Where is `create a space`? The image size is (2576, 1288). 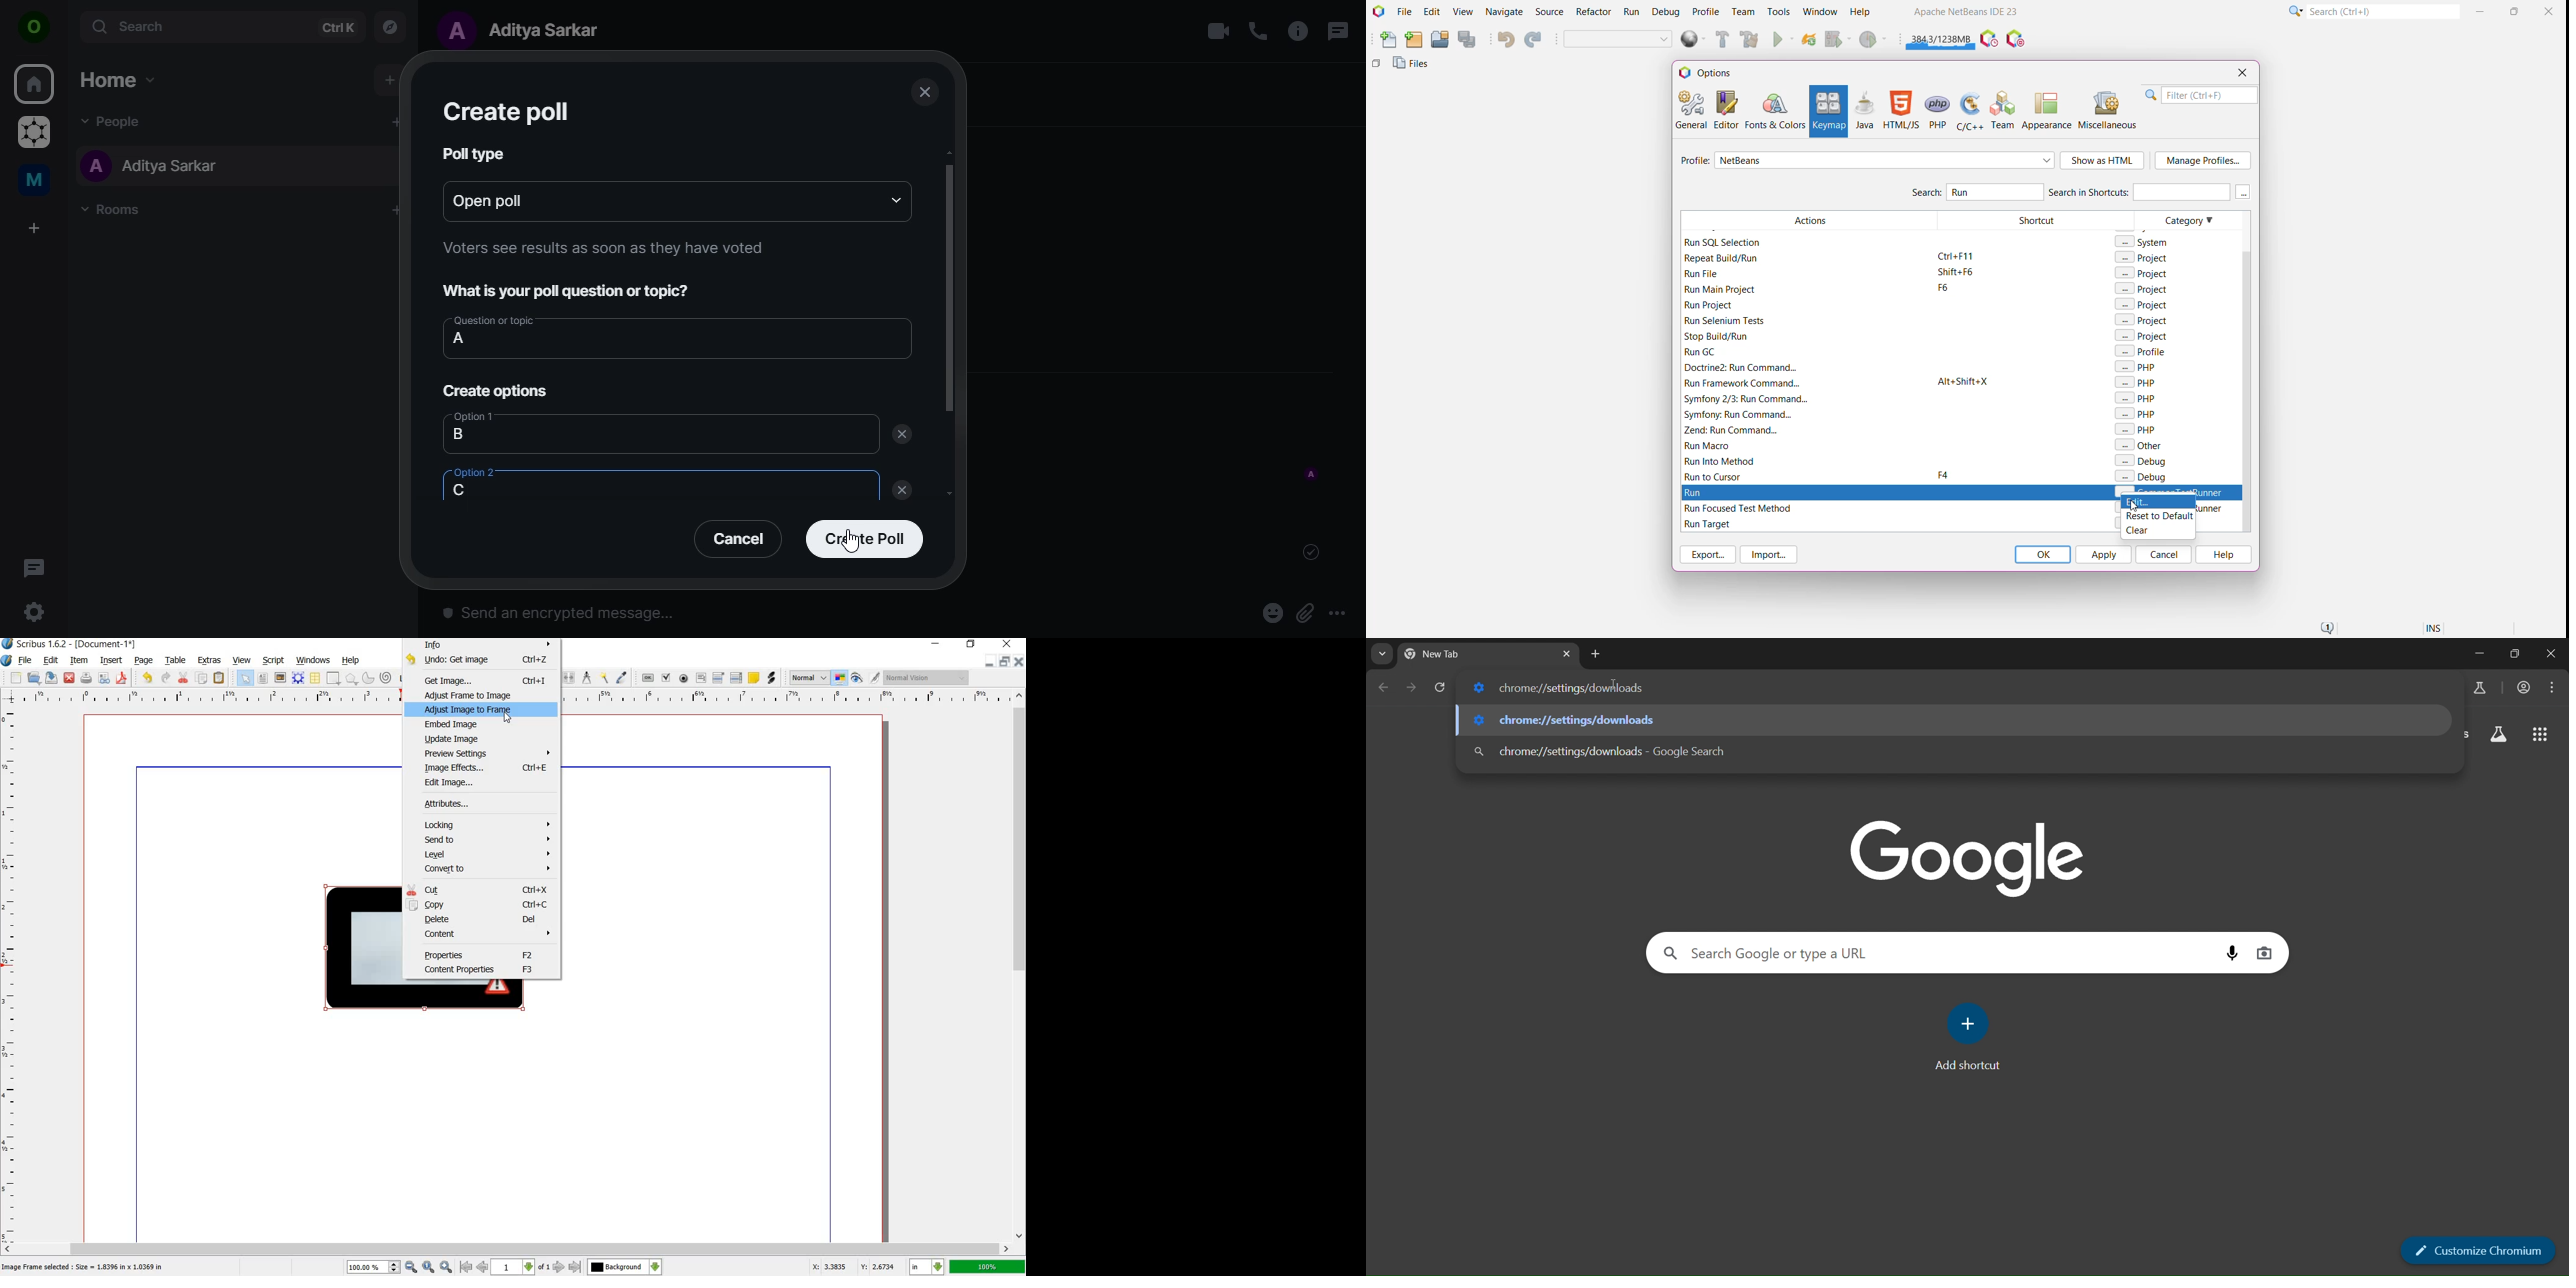
create a space is located at coordinates (37, 229).